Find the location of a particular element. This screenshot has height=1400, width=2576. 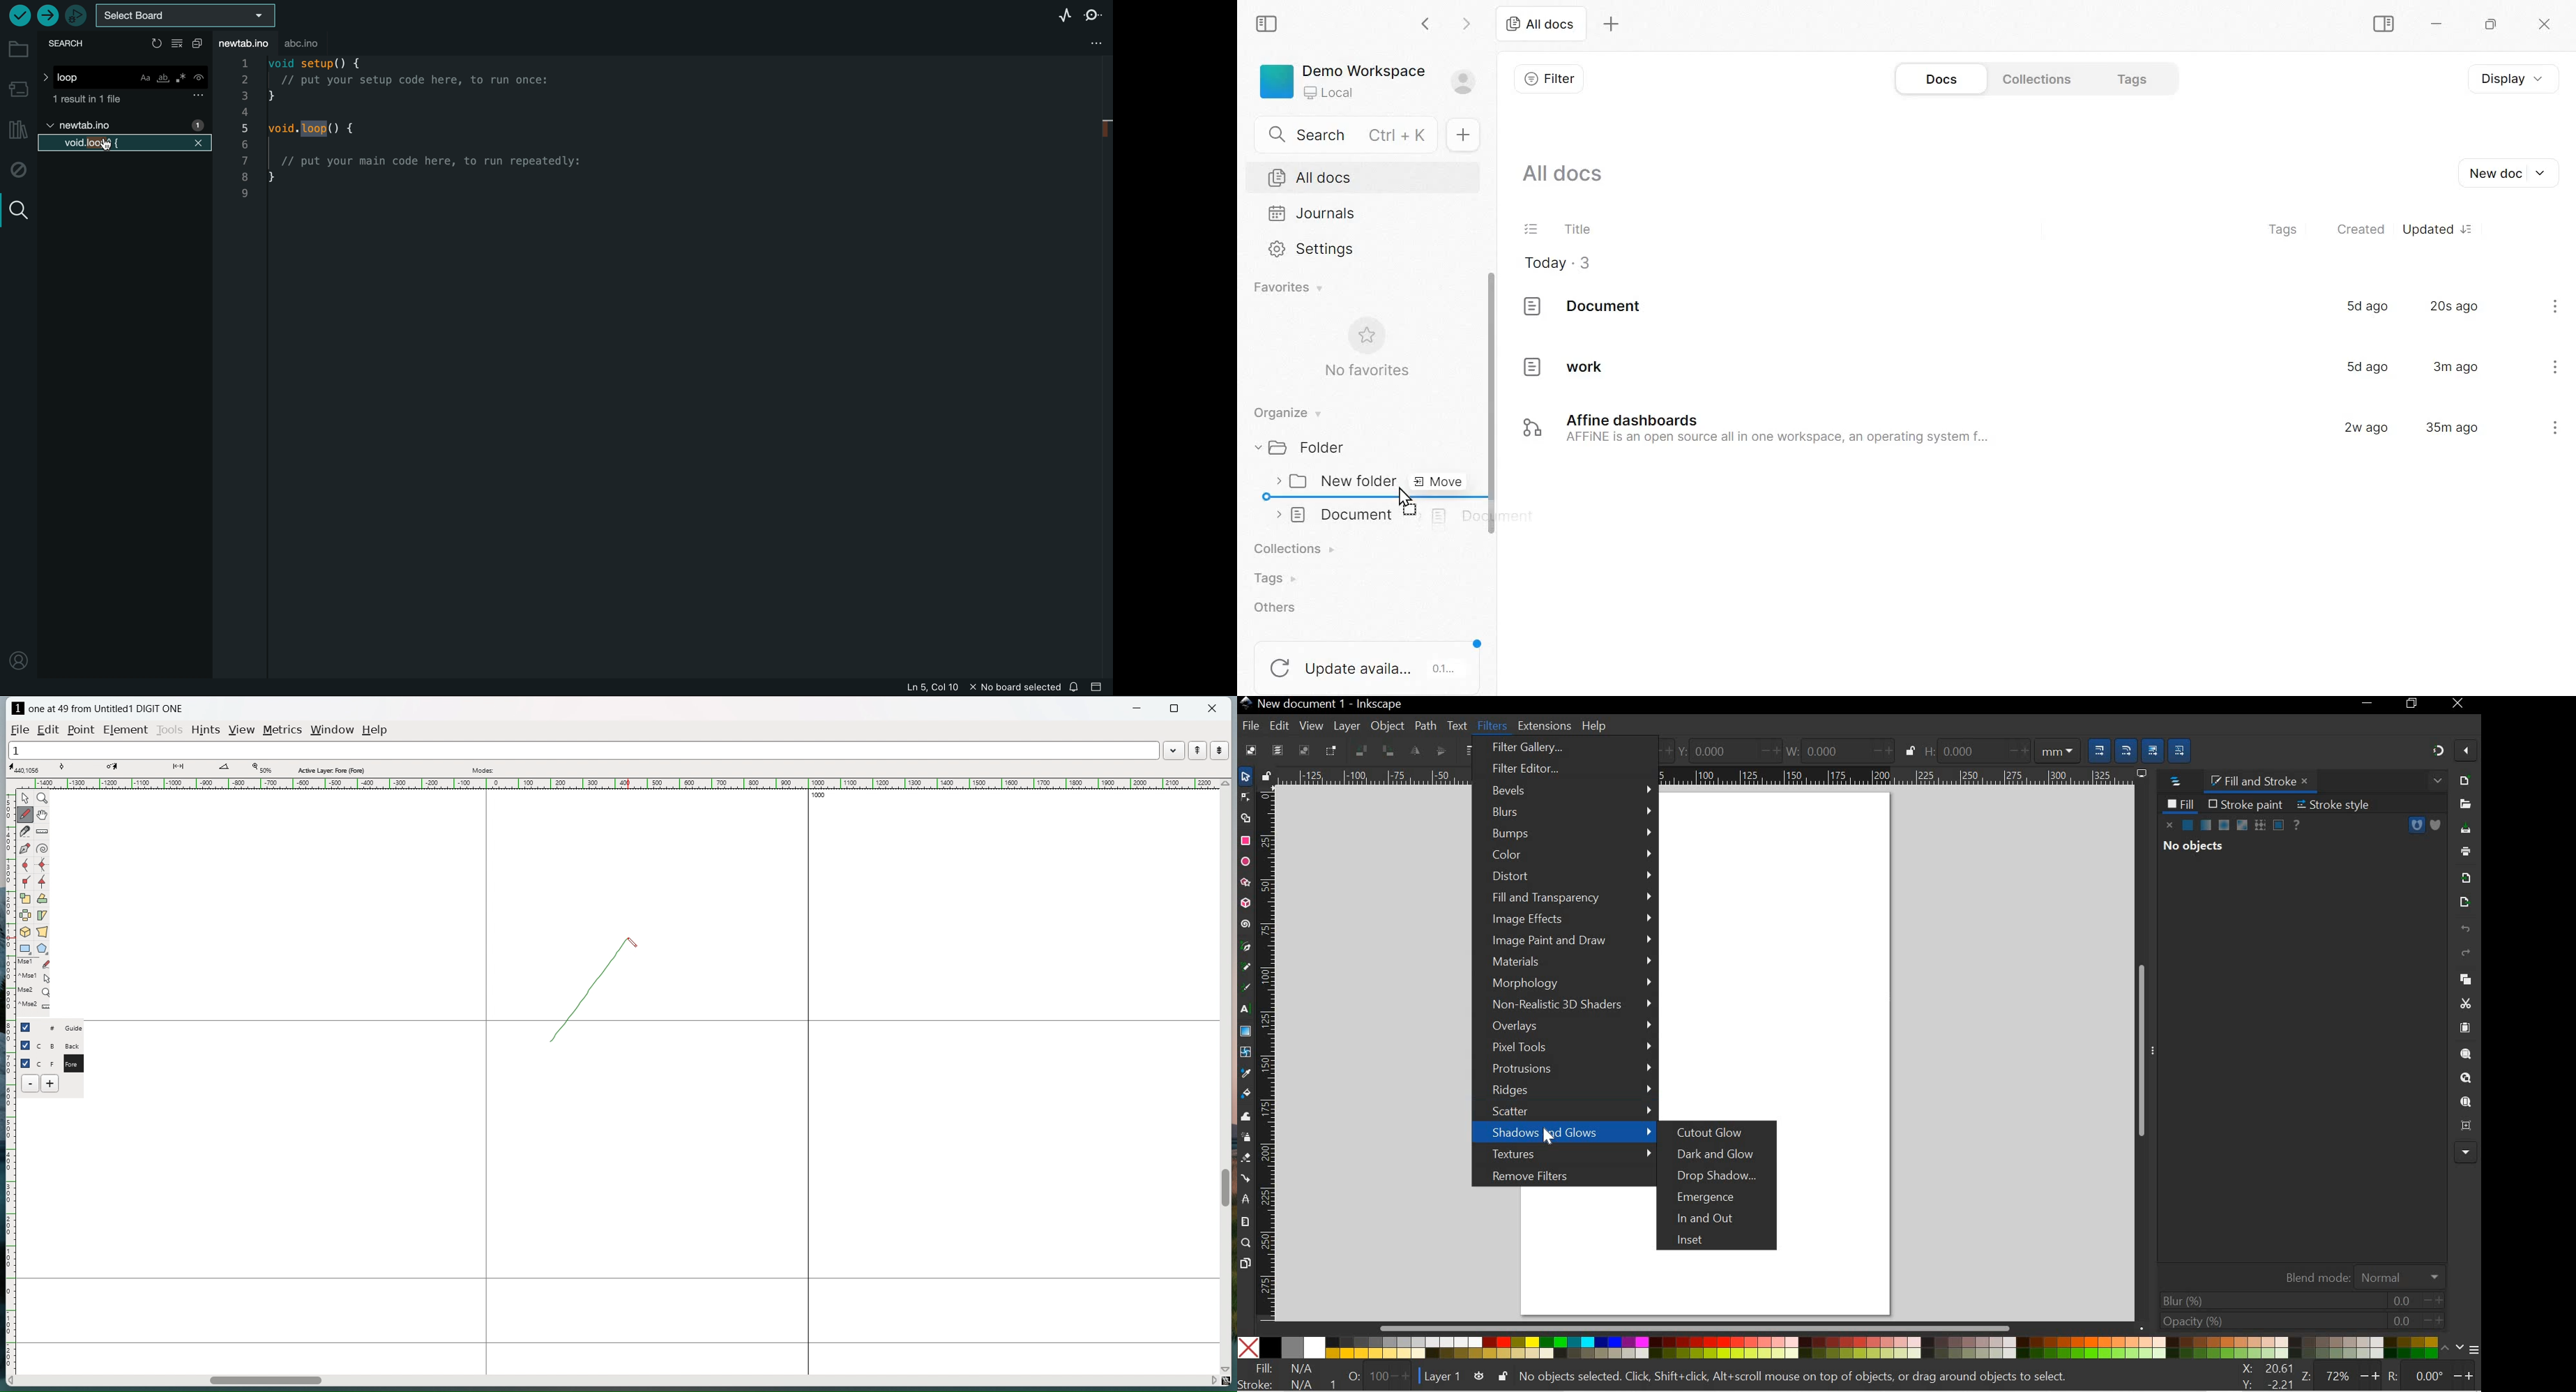

ZOOM PAGE is located at coordinates (2465, 1102).